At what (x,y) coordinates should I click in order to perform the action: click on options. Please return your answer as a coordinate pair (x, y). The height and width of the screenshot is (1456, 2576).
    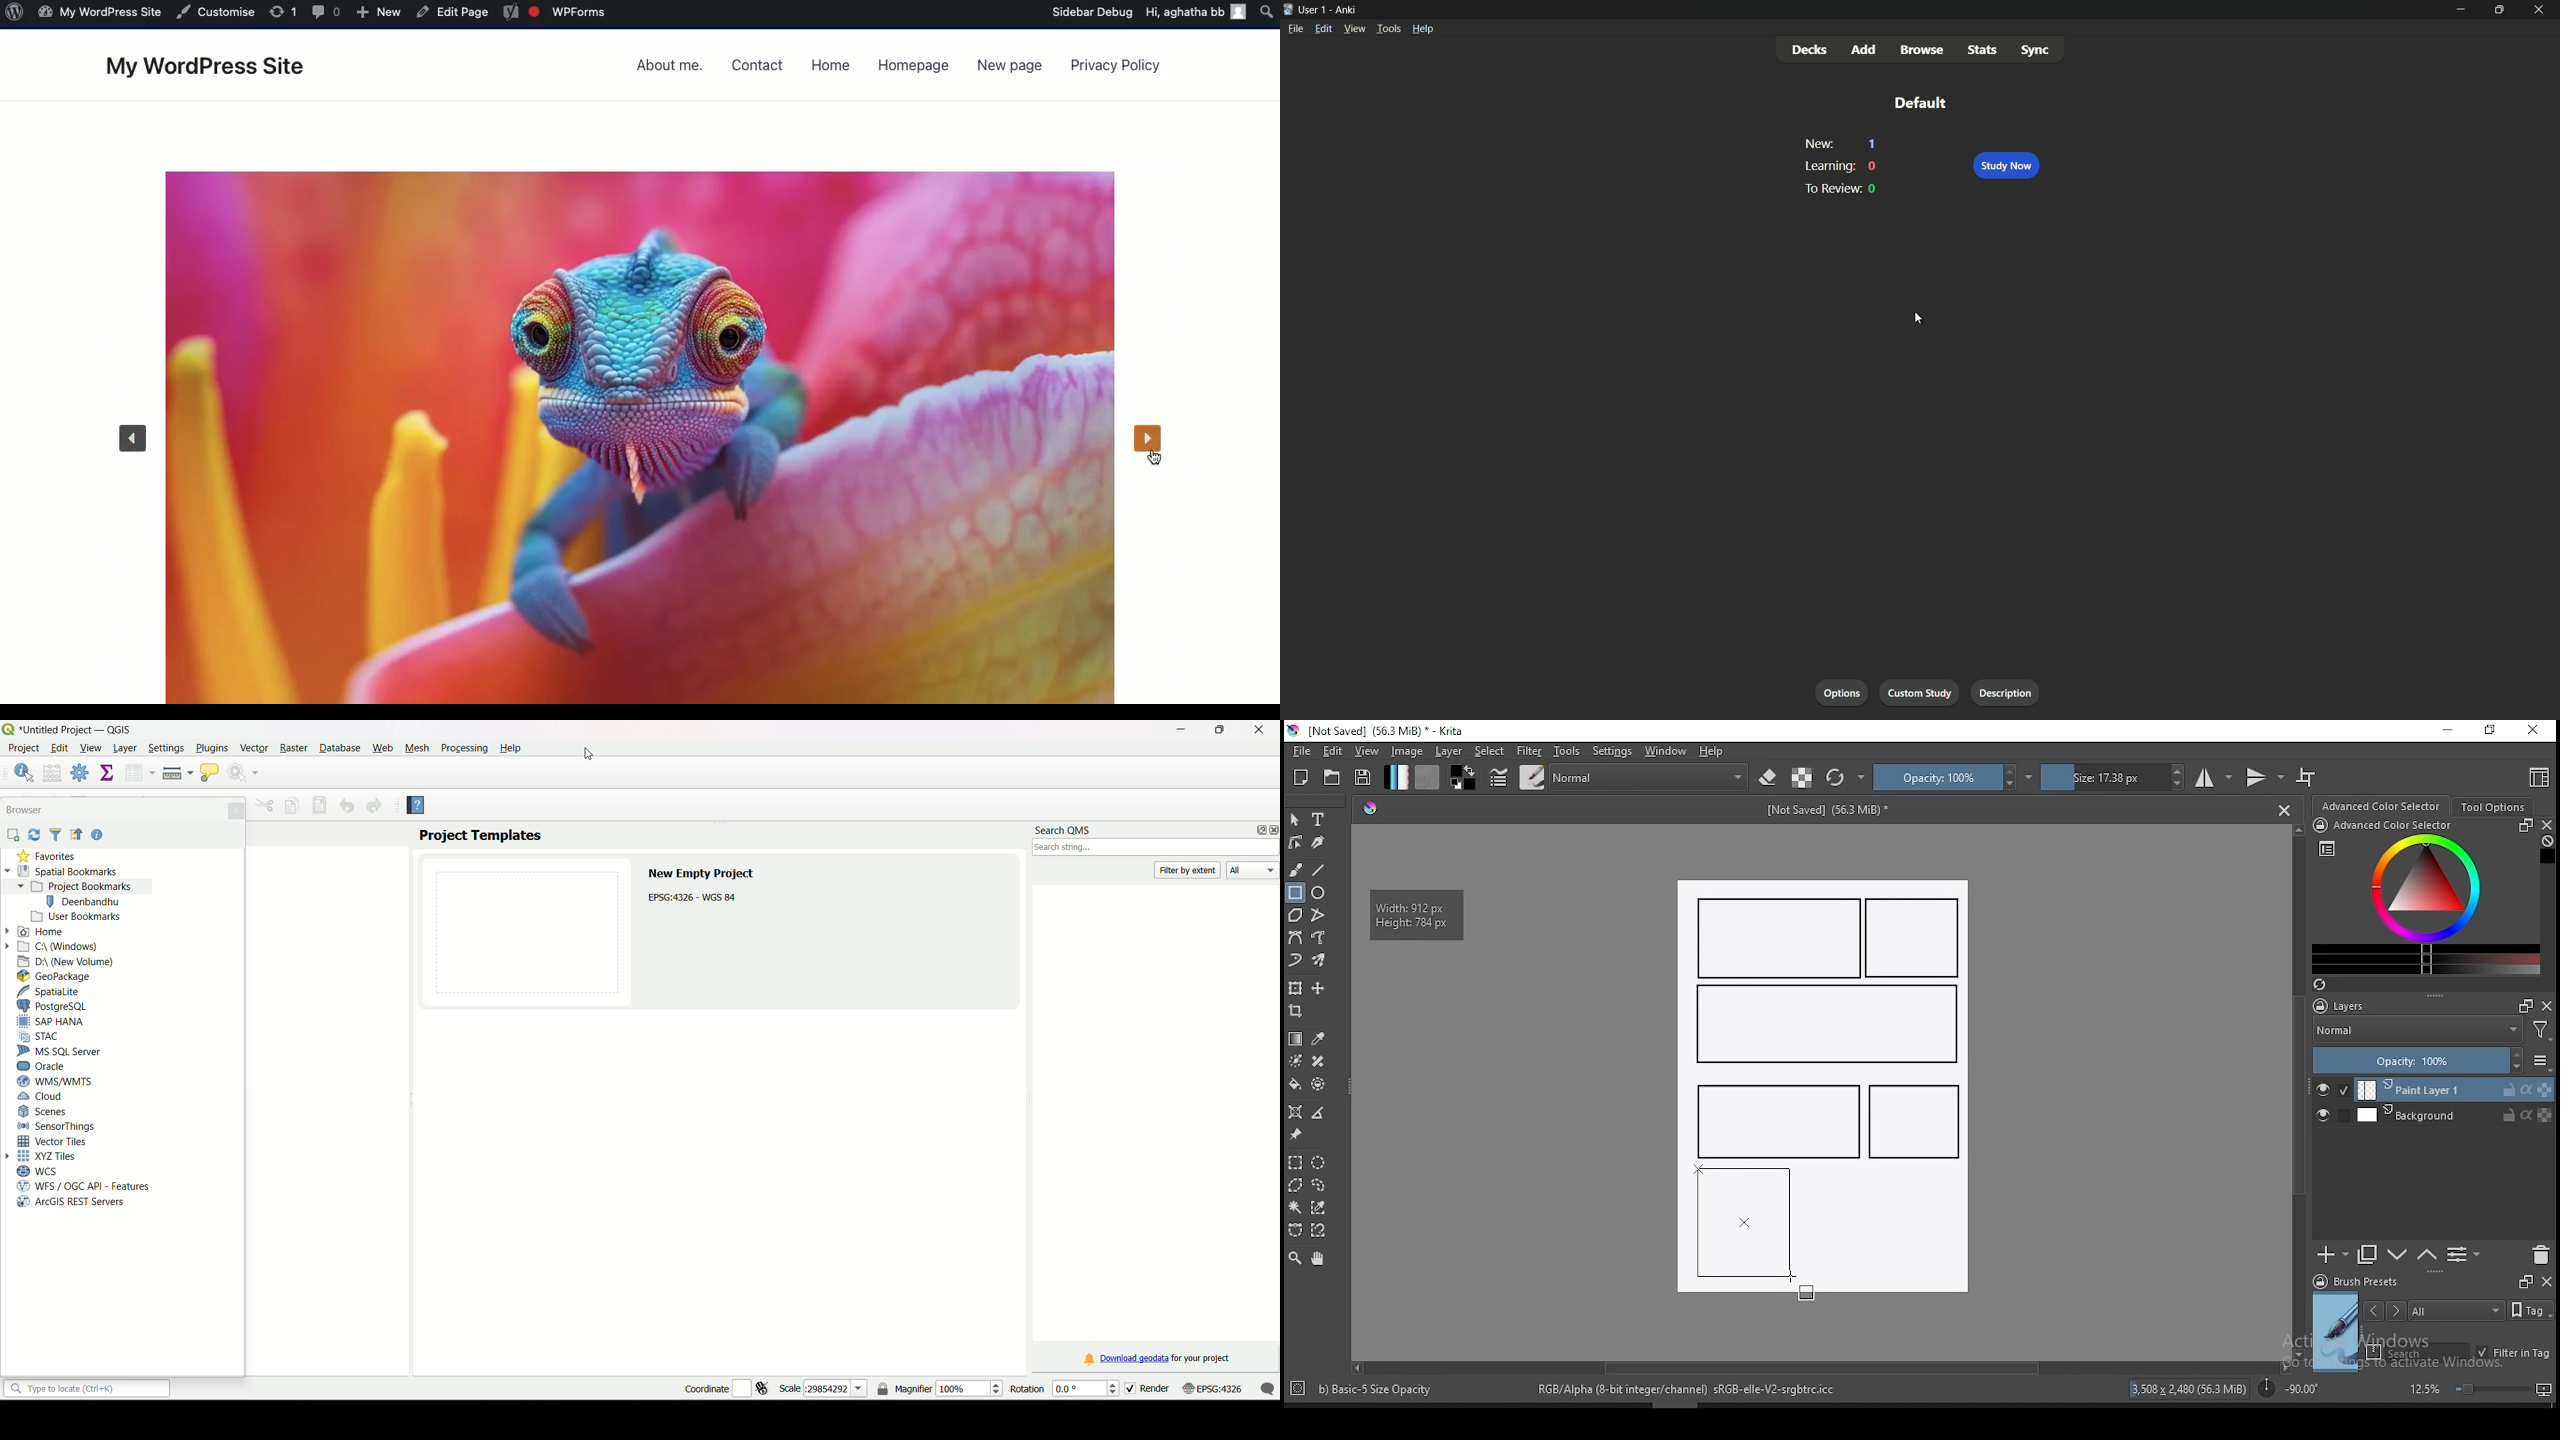
    Looking at the image, I should click on (1842, 692).